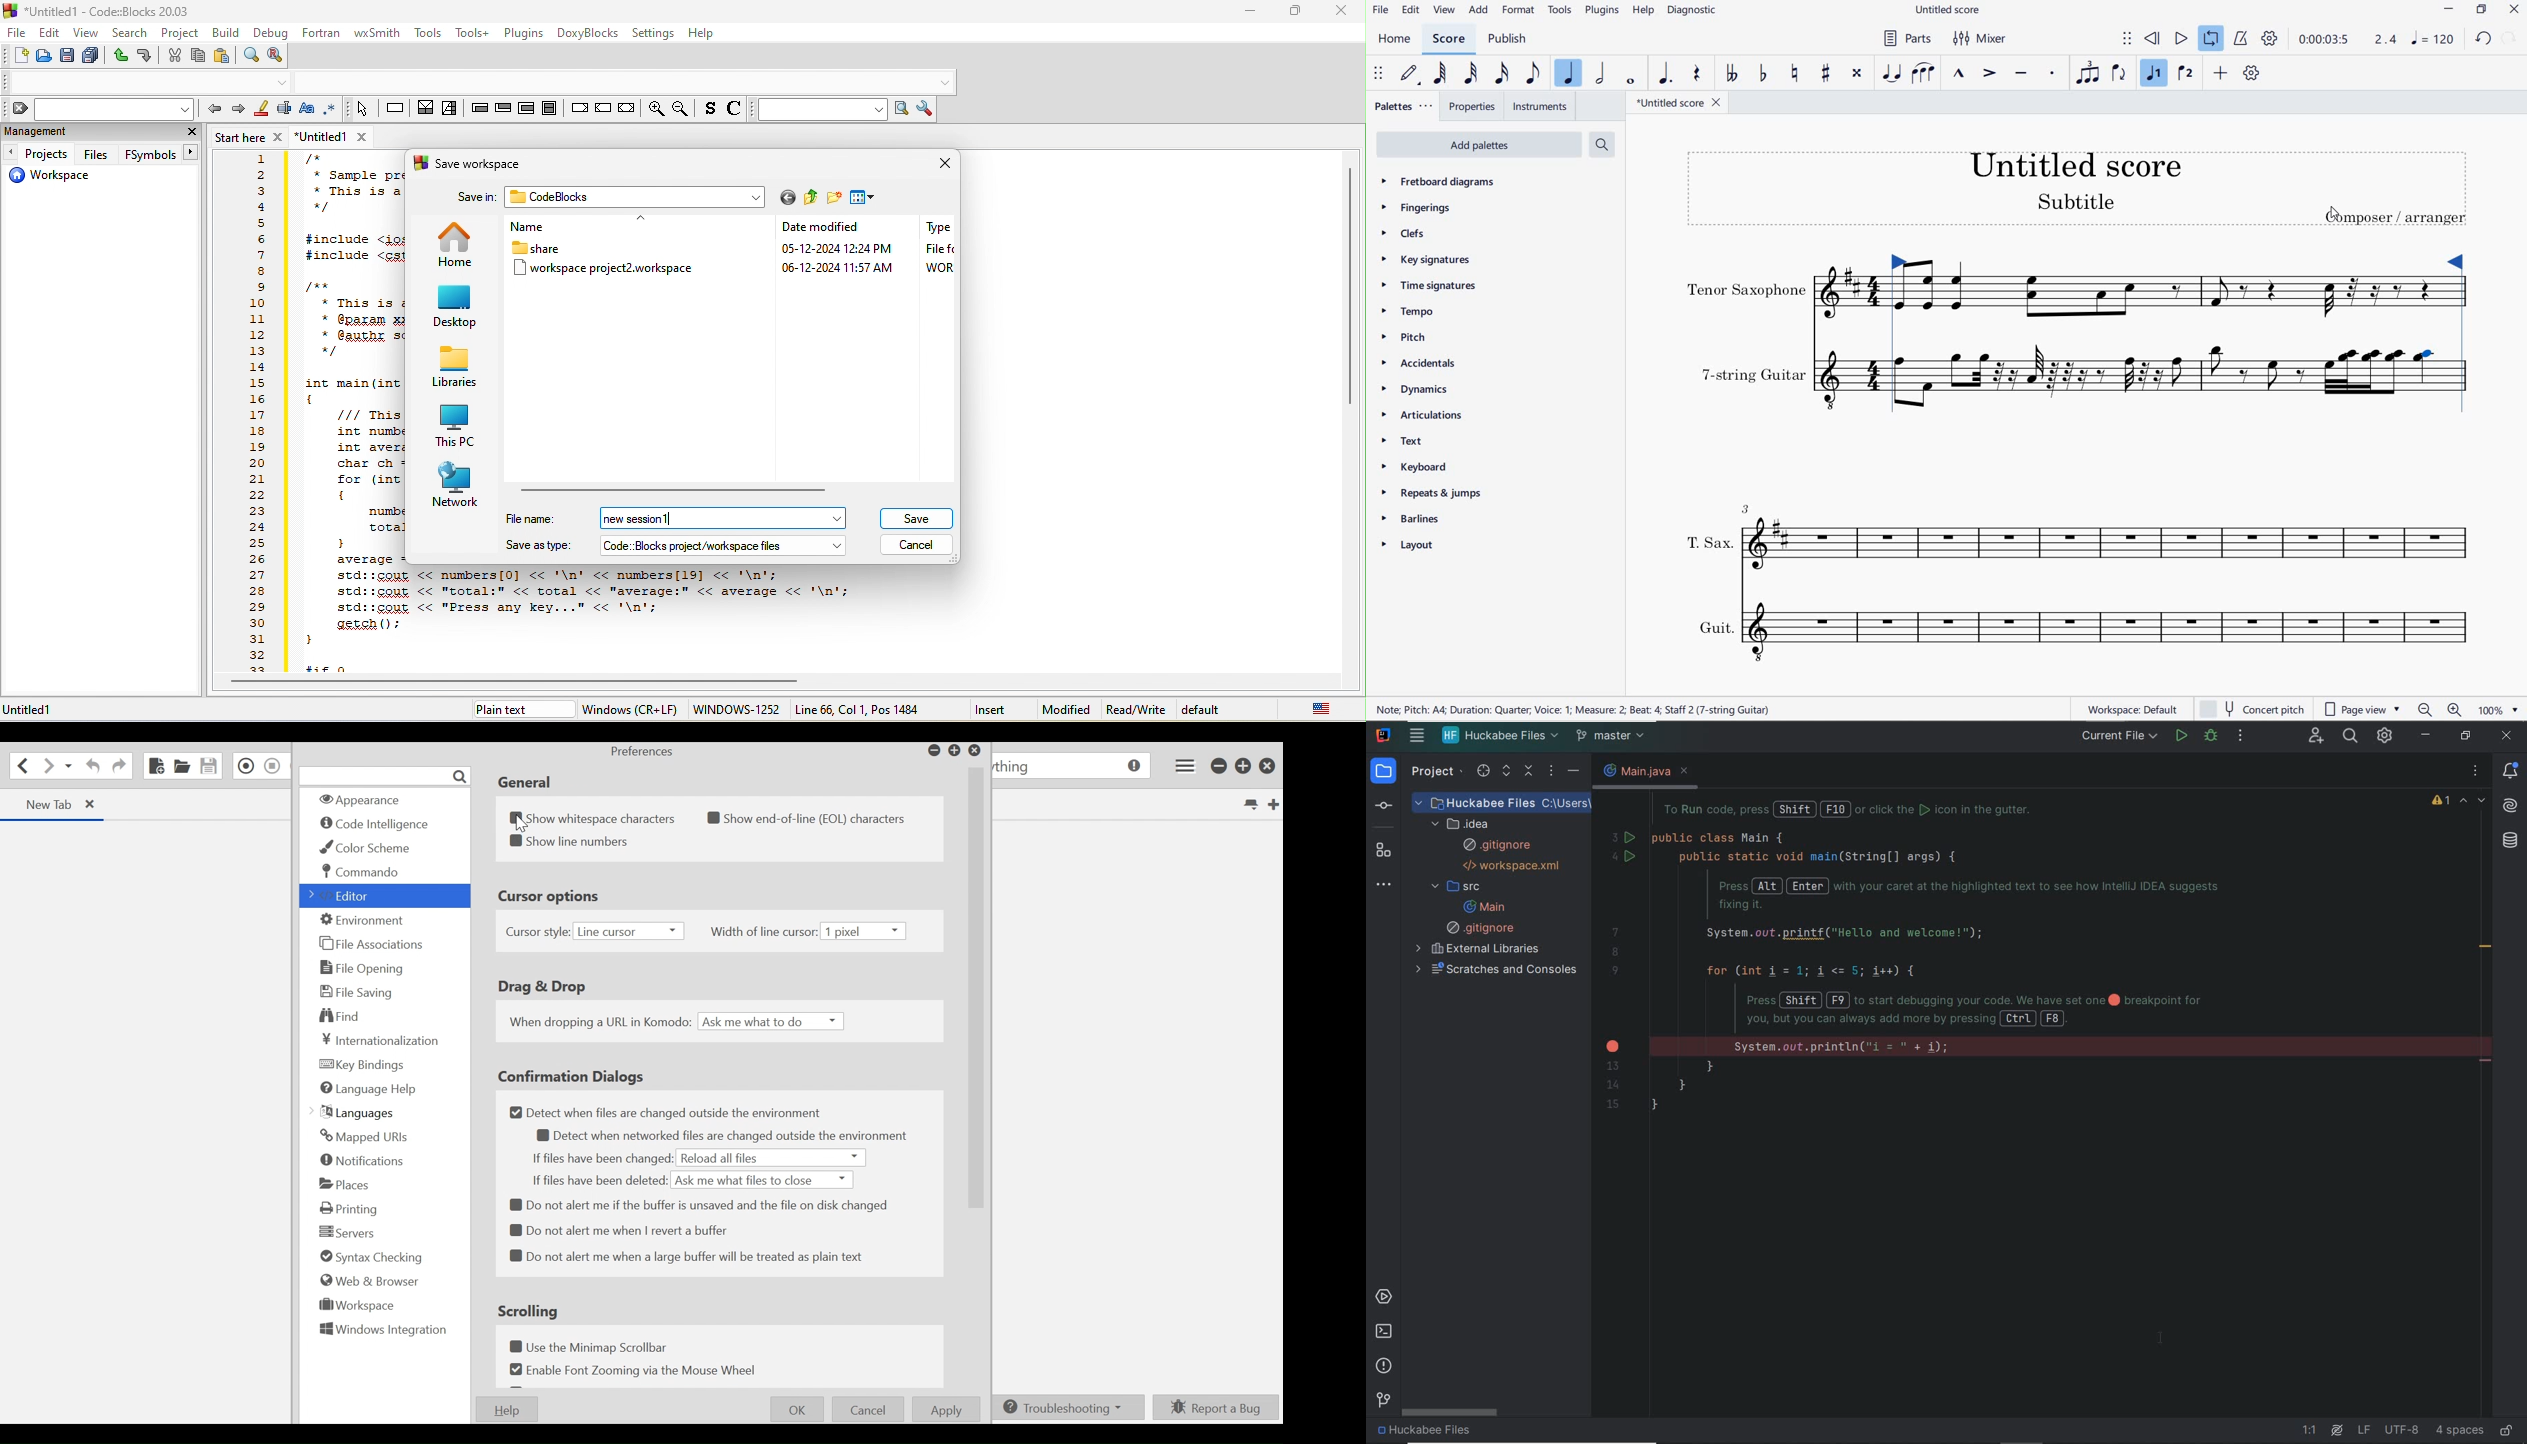  Describe the element at coordinates (359, 1306) in the screenshot. I see `Workspace` at that location.